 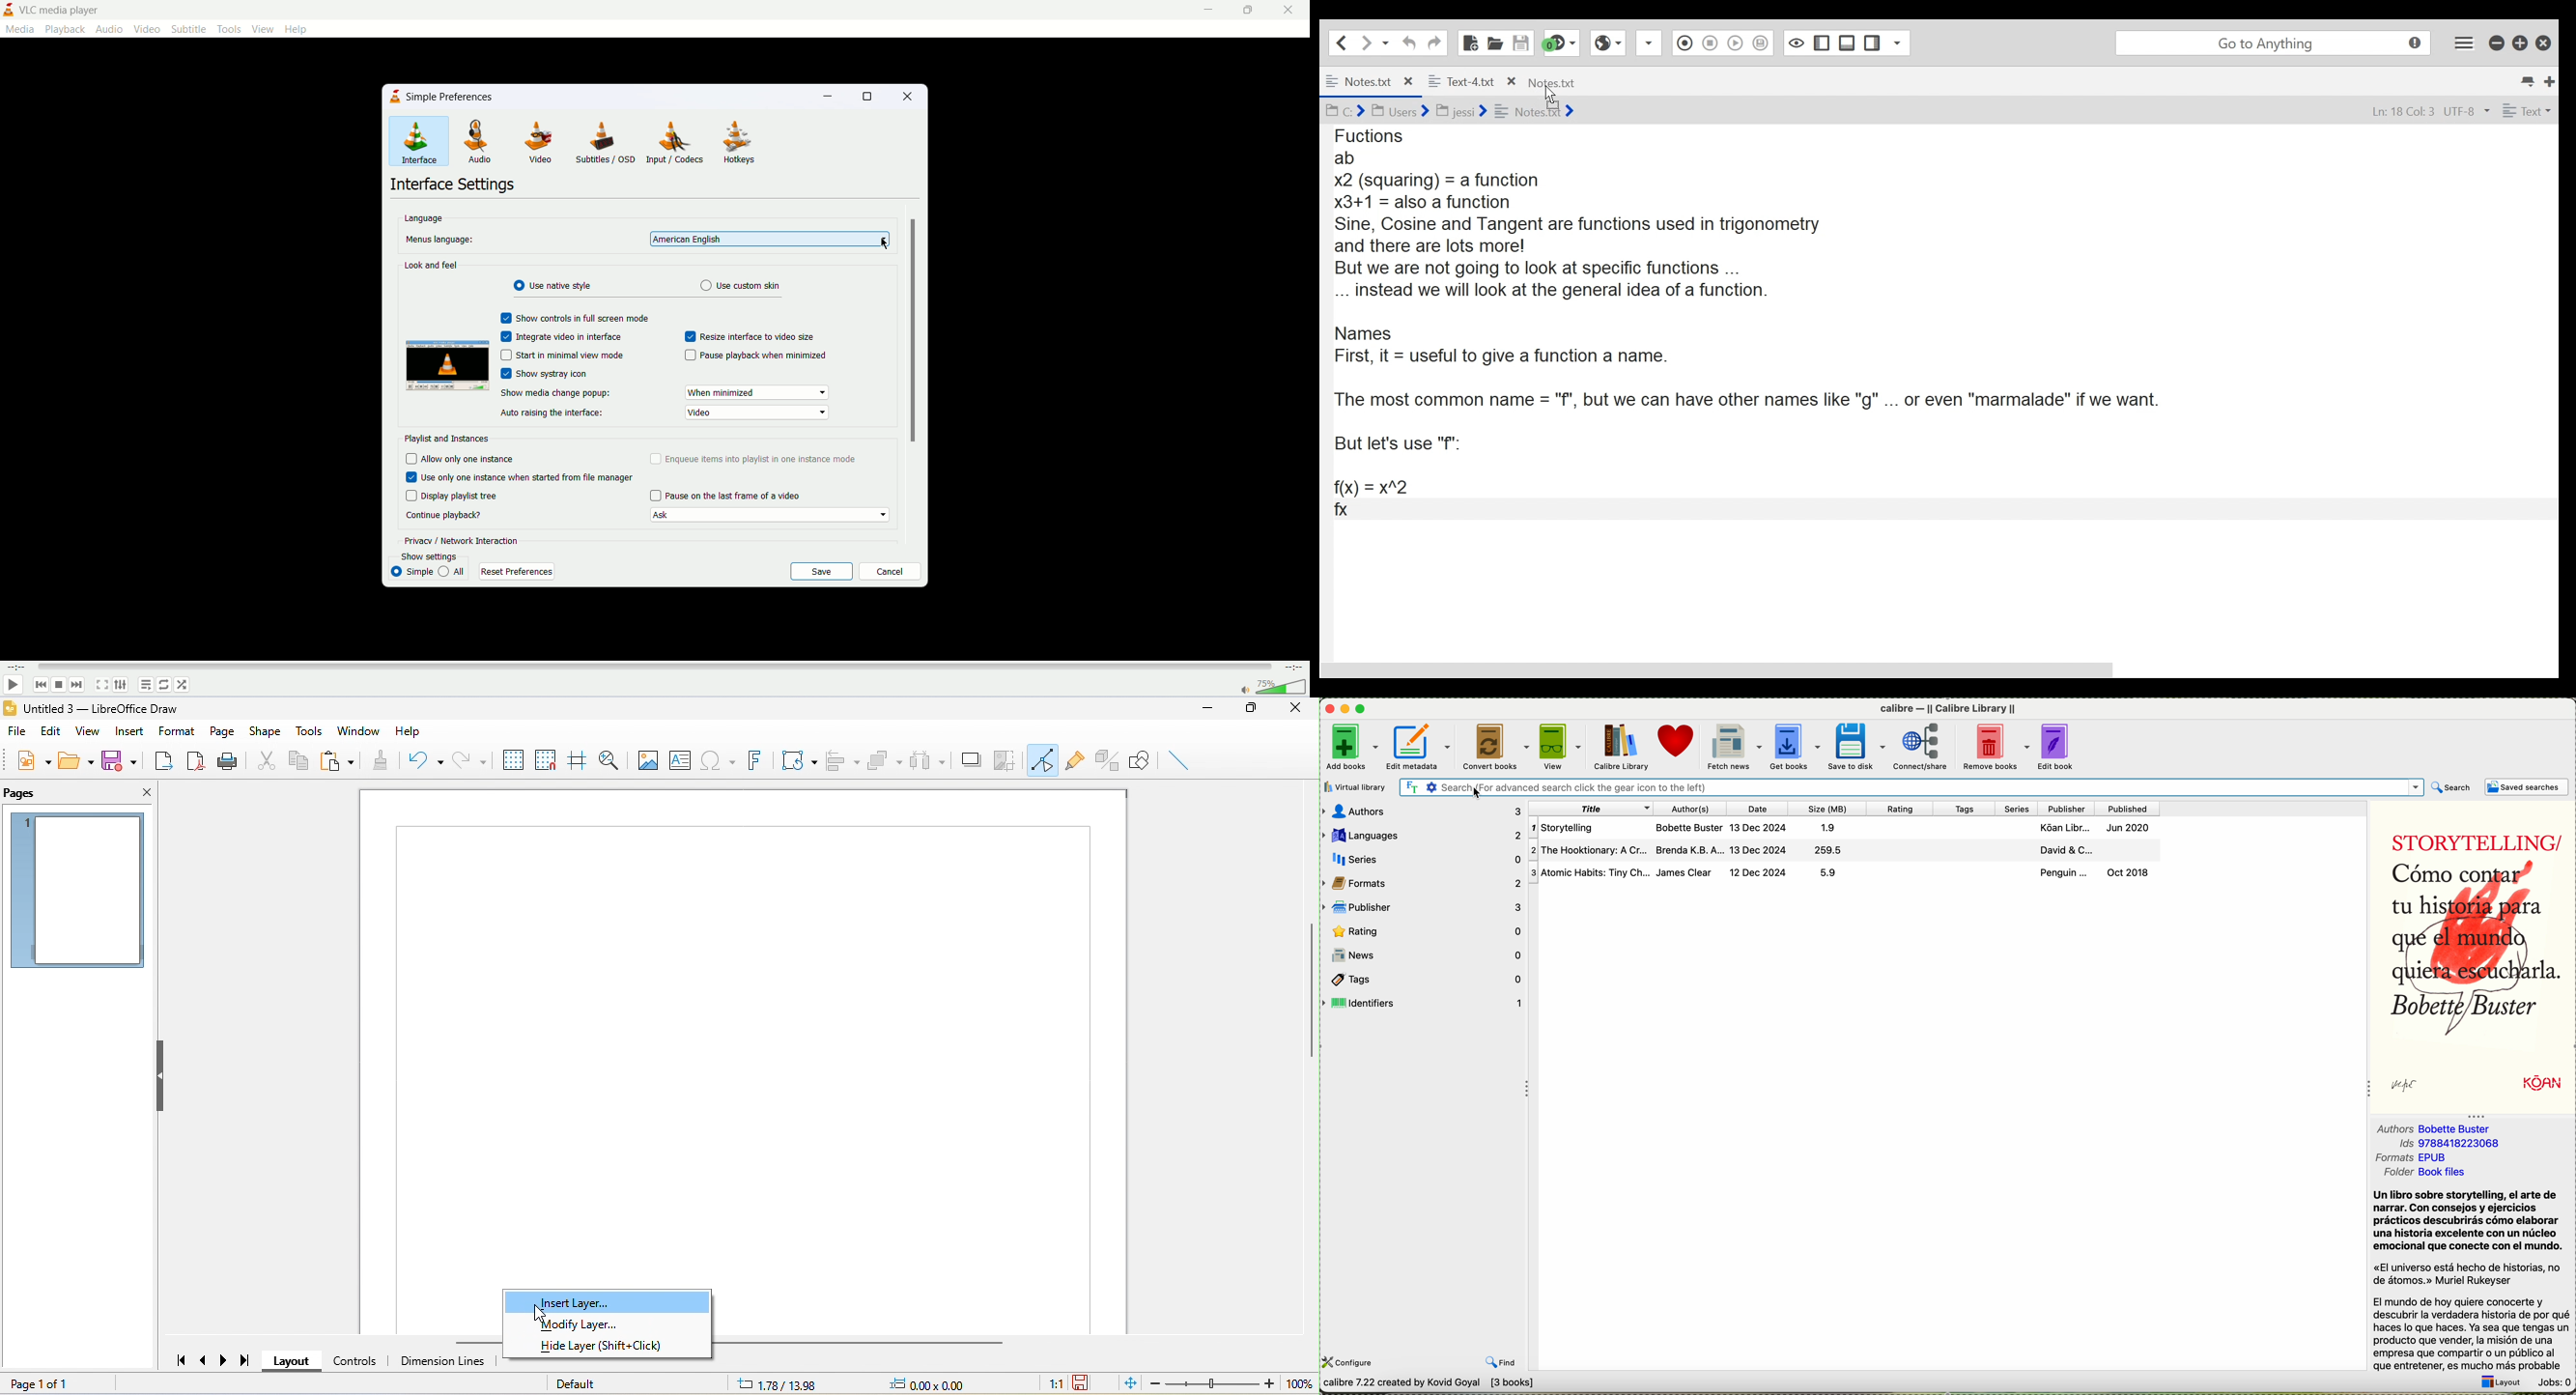 What do you see at coordinates (1733, 747) in the screenshot?
I see `fetch news` at bounding box center [1733, 747].